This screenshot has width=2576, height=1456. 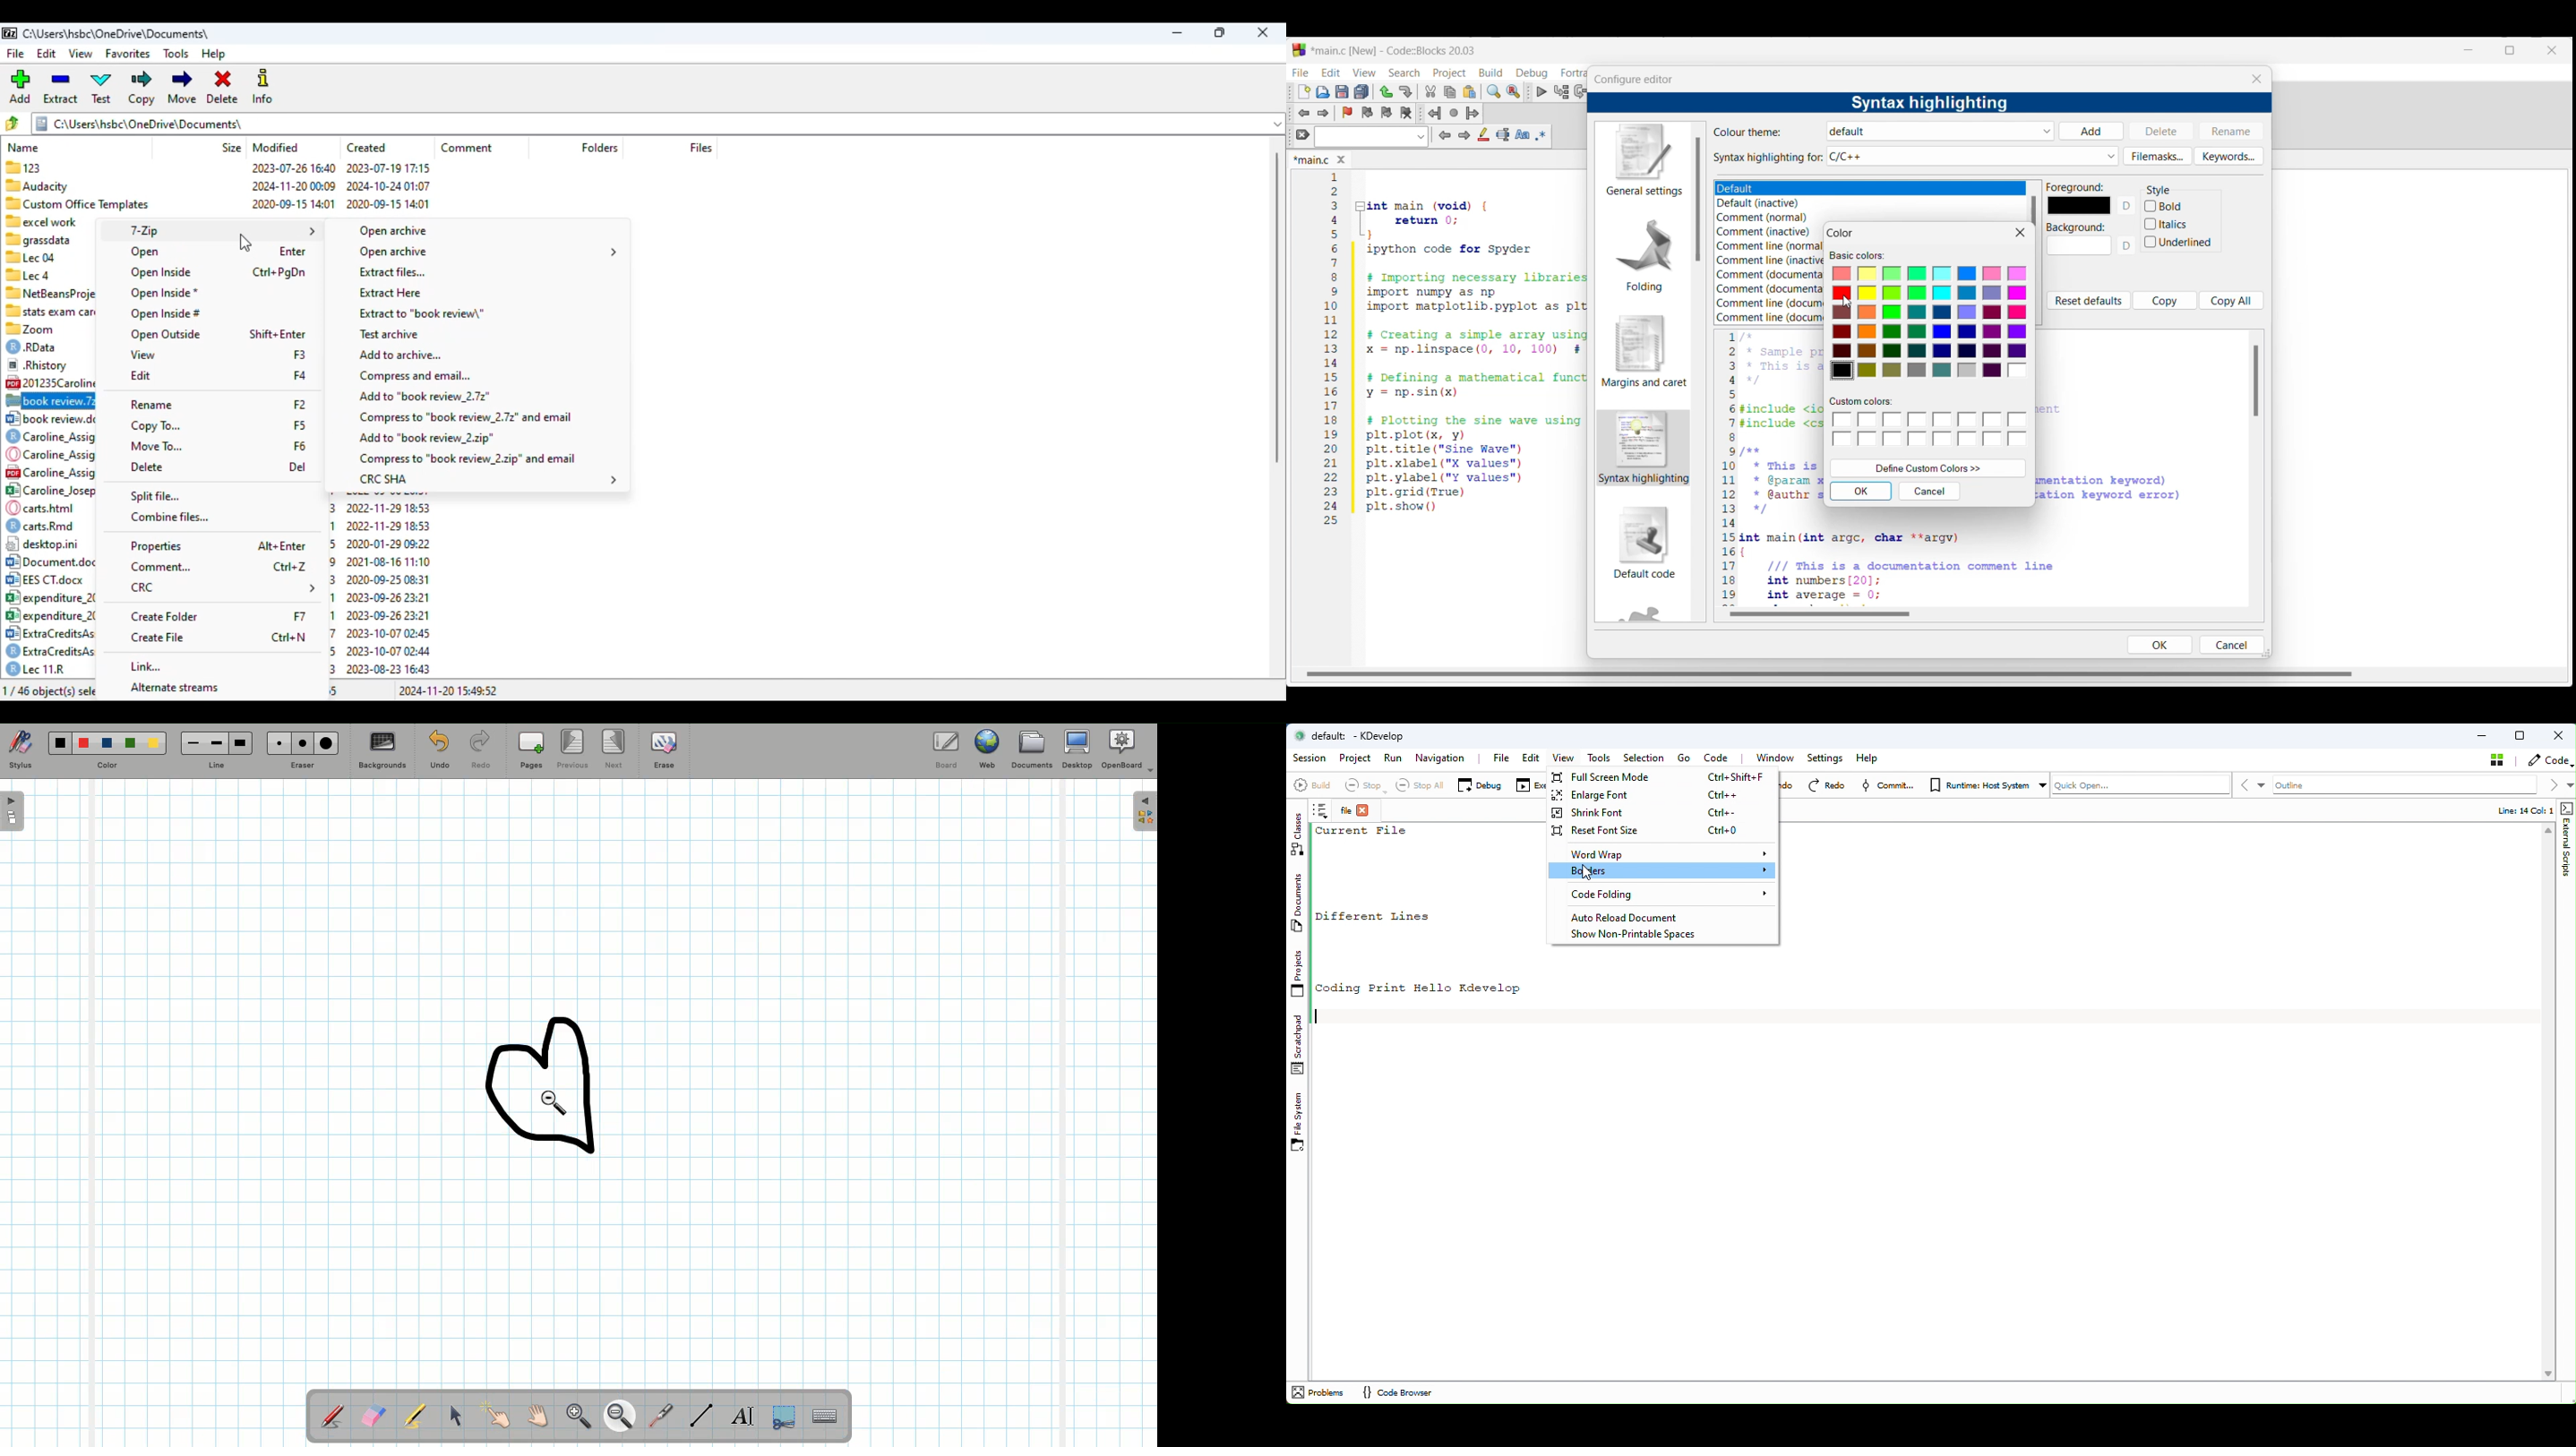 What do you see at coordinates (1643, 161) in the screenshot?
I see `General settings, current setting highlighted ` at bounding box center [1643, 161].